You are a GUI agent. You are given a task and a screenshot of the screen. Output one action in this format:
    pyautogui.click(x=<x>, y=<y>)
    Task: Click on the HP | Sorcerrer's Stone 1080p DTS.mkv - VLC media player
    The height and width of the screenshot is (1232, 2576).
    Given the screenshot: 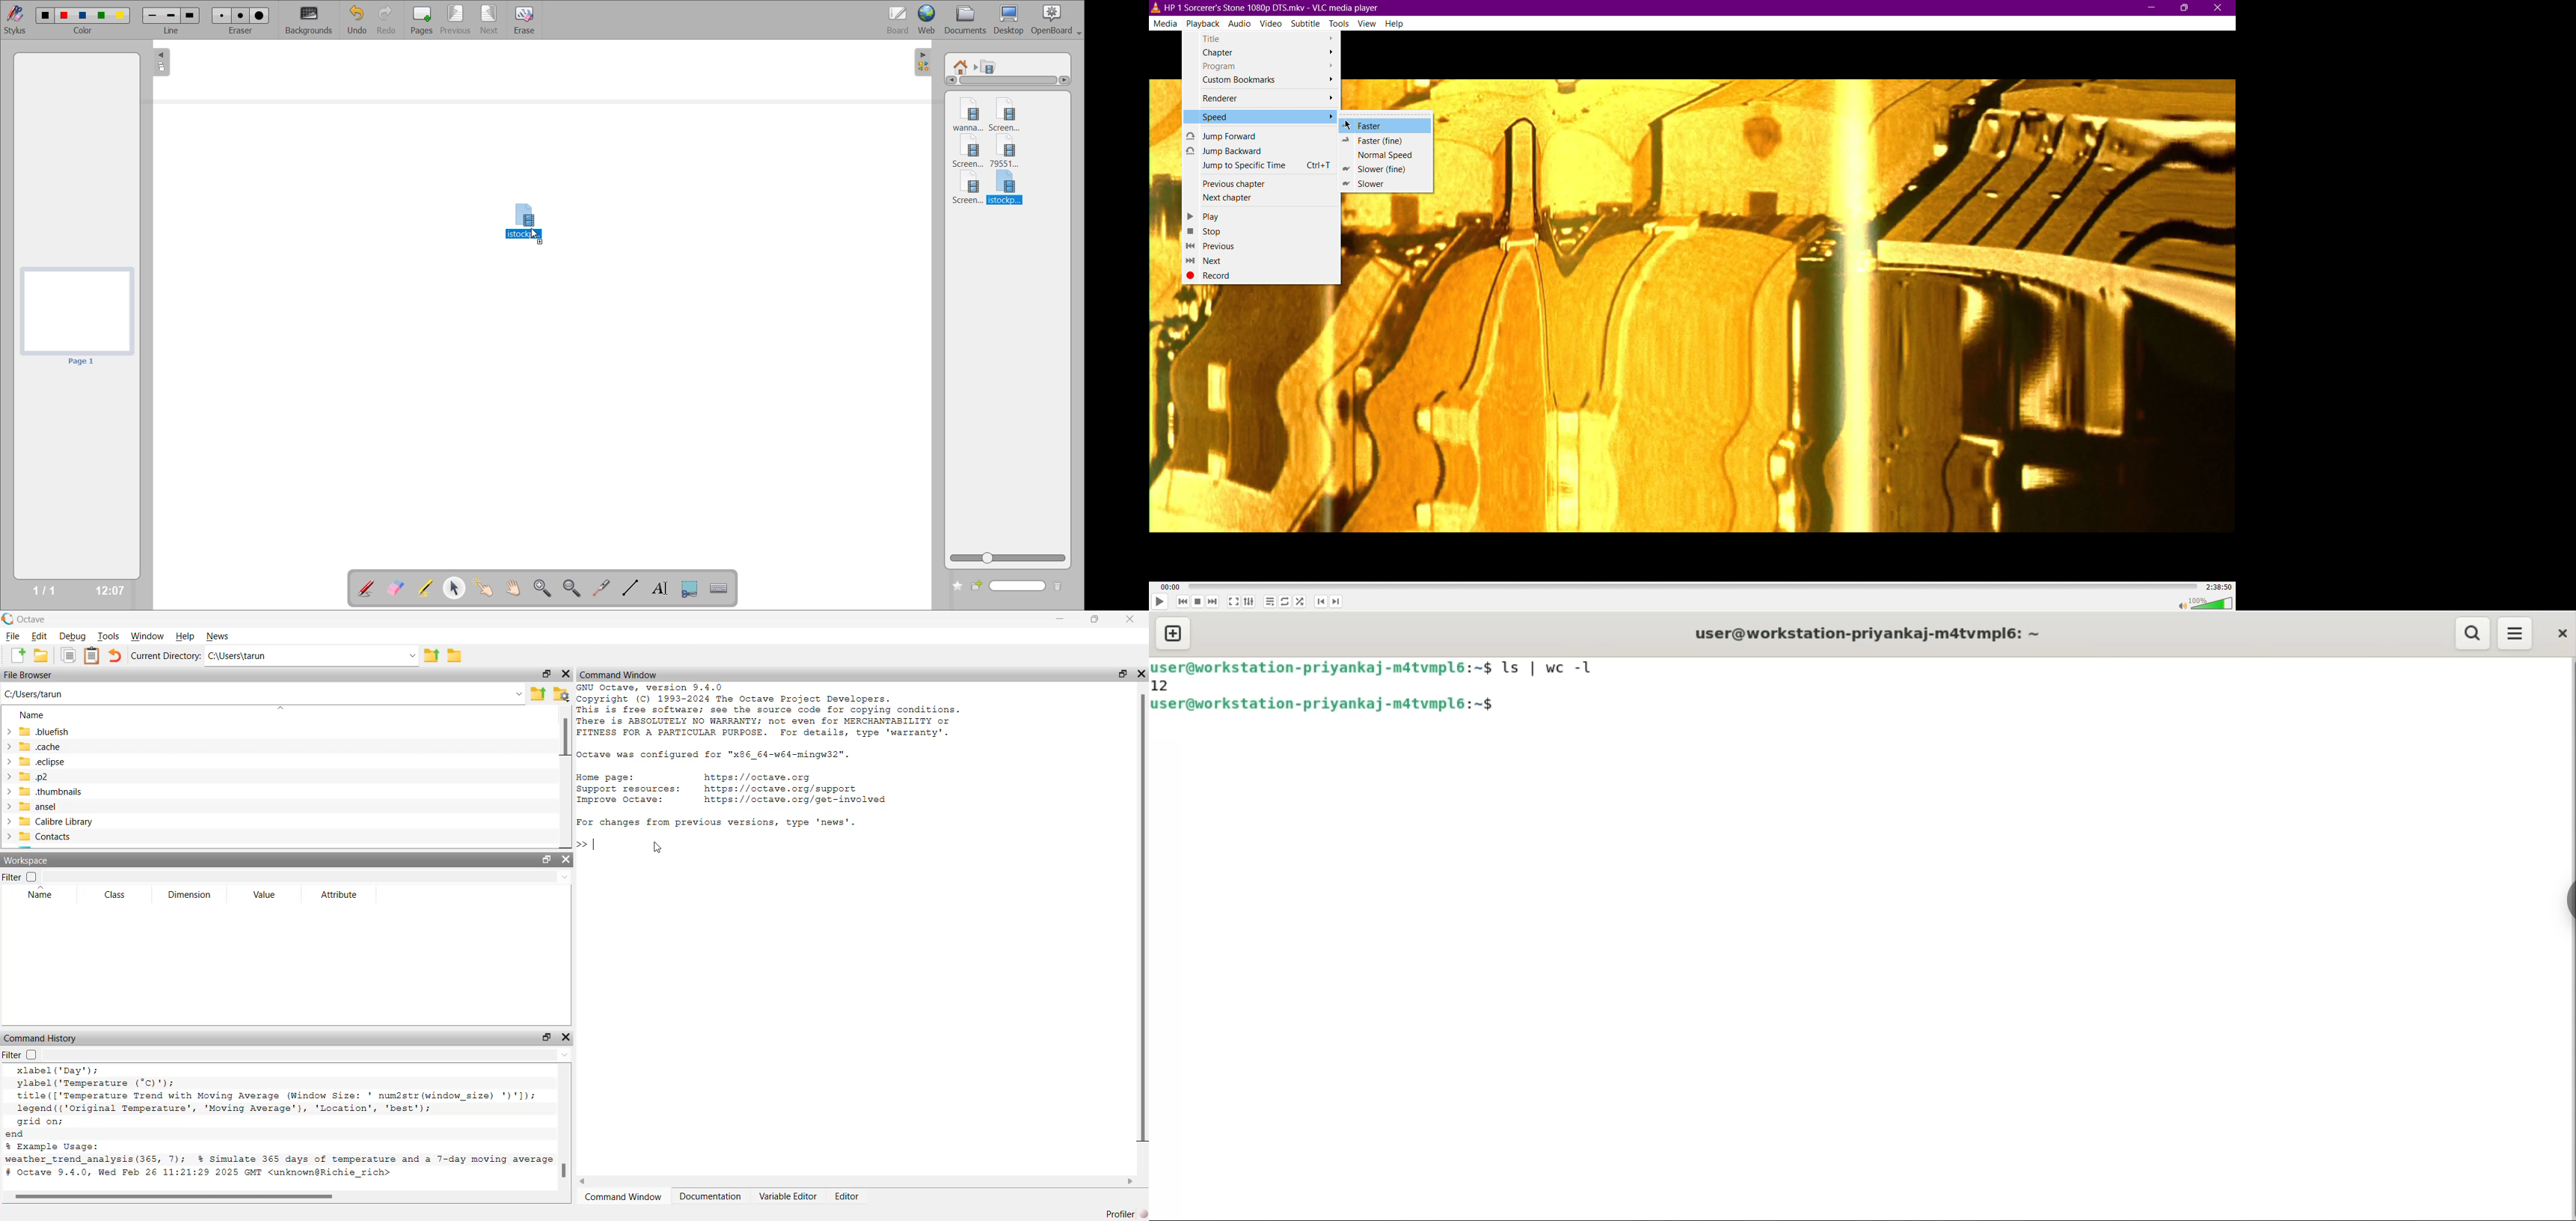 What is the action you would take?
    pyautogui.click(x=1269, y=7)
    